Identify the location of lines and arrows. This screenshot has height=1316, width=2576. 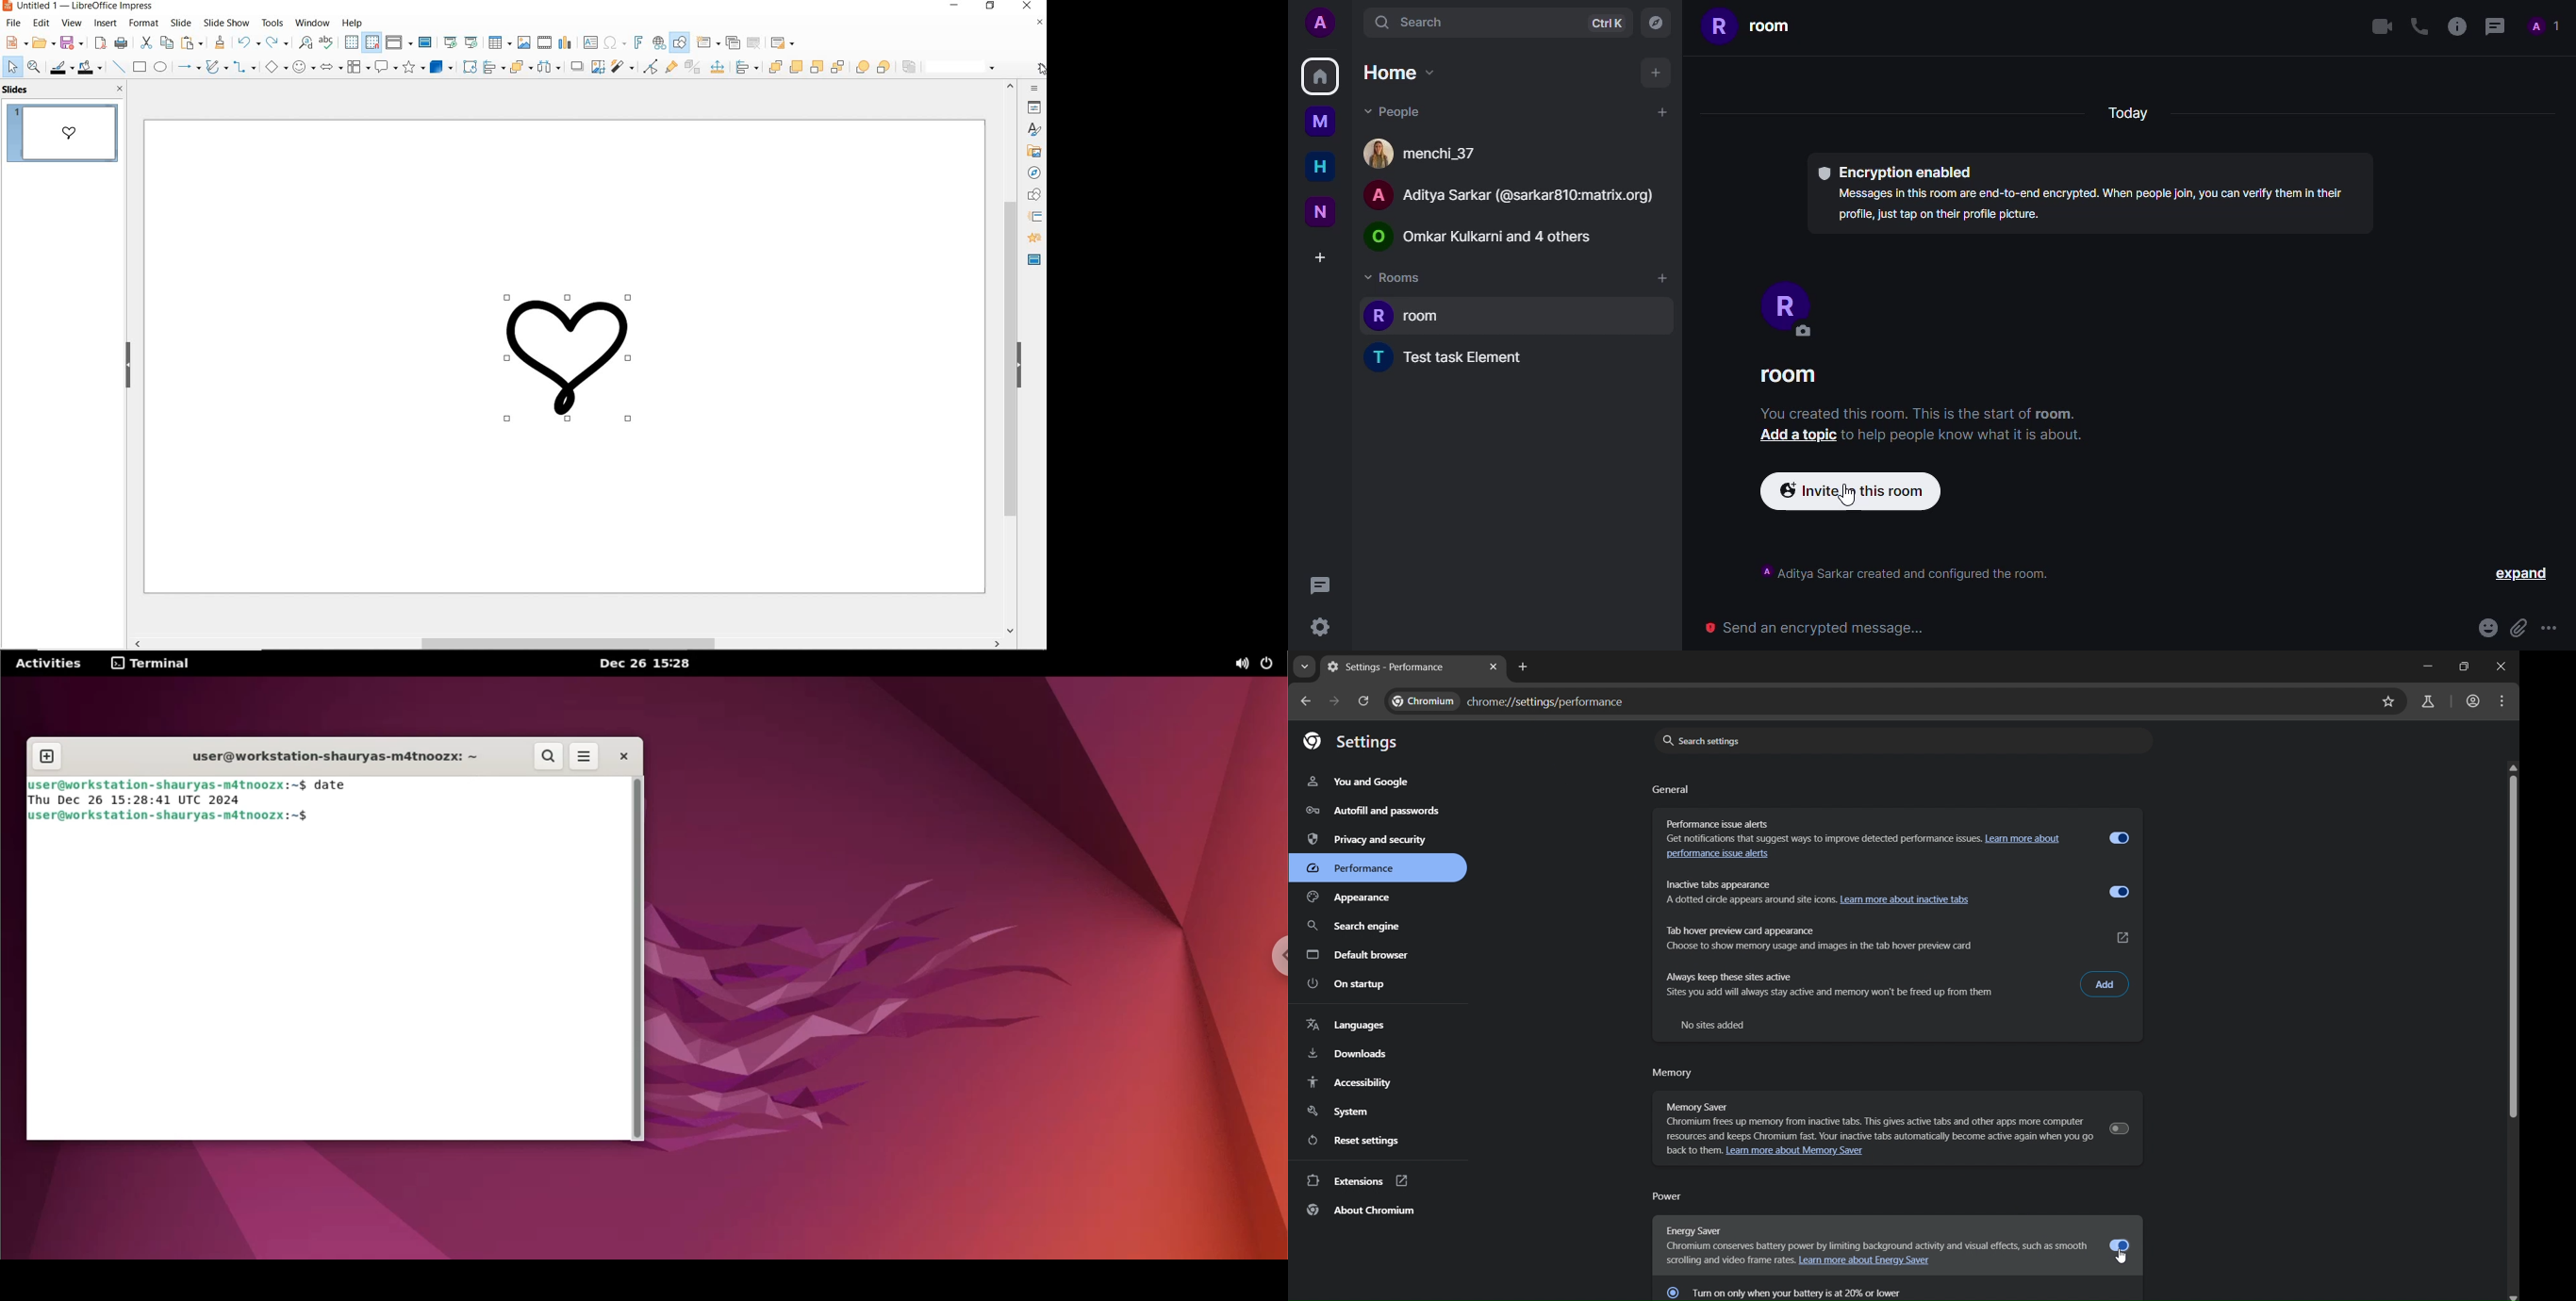
(189, 67).